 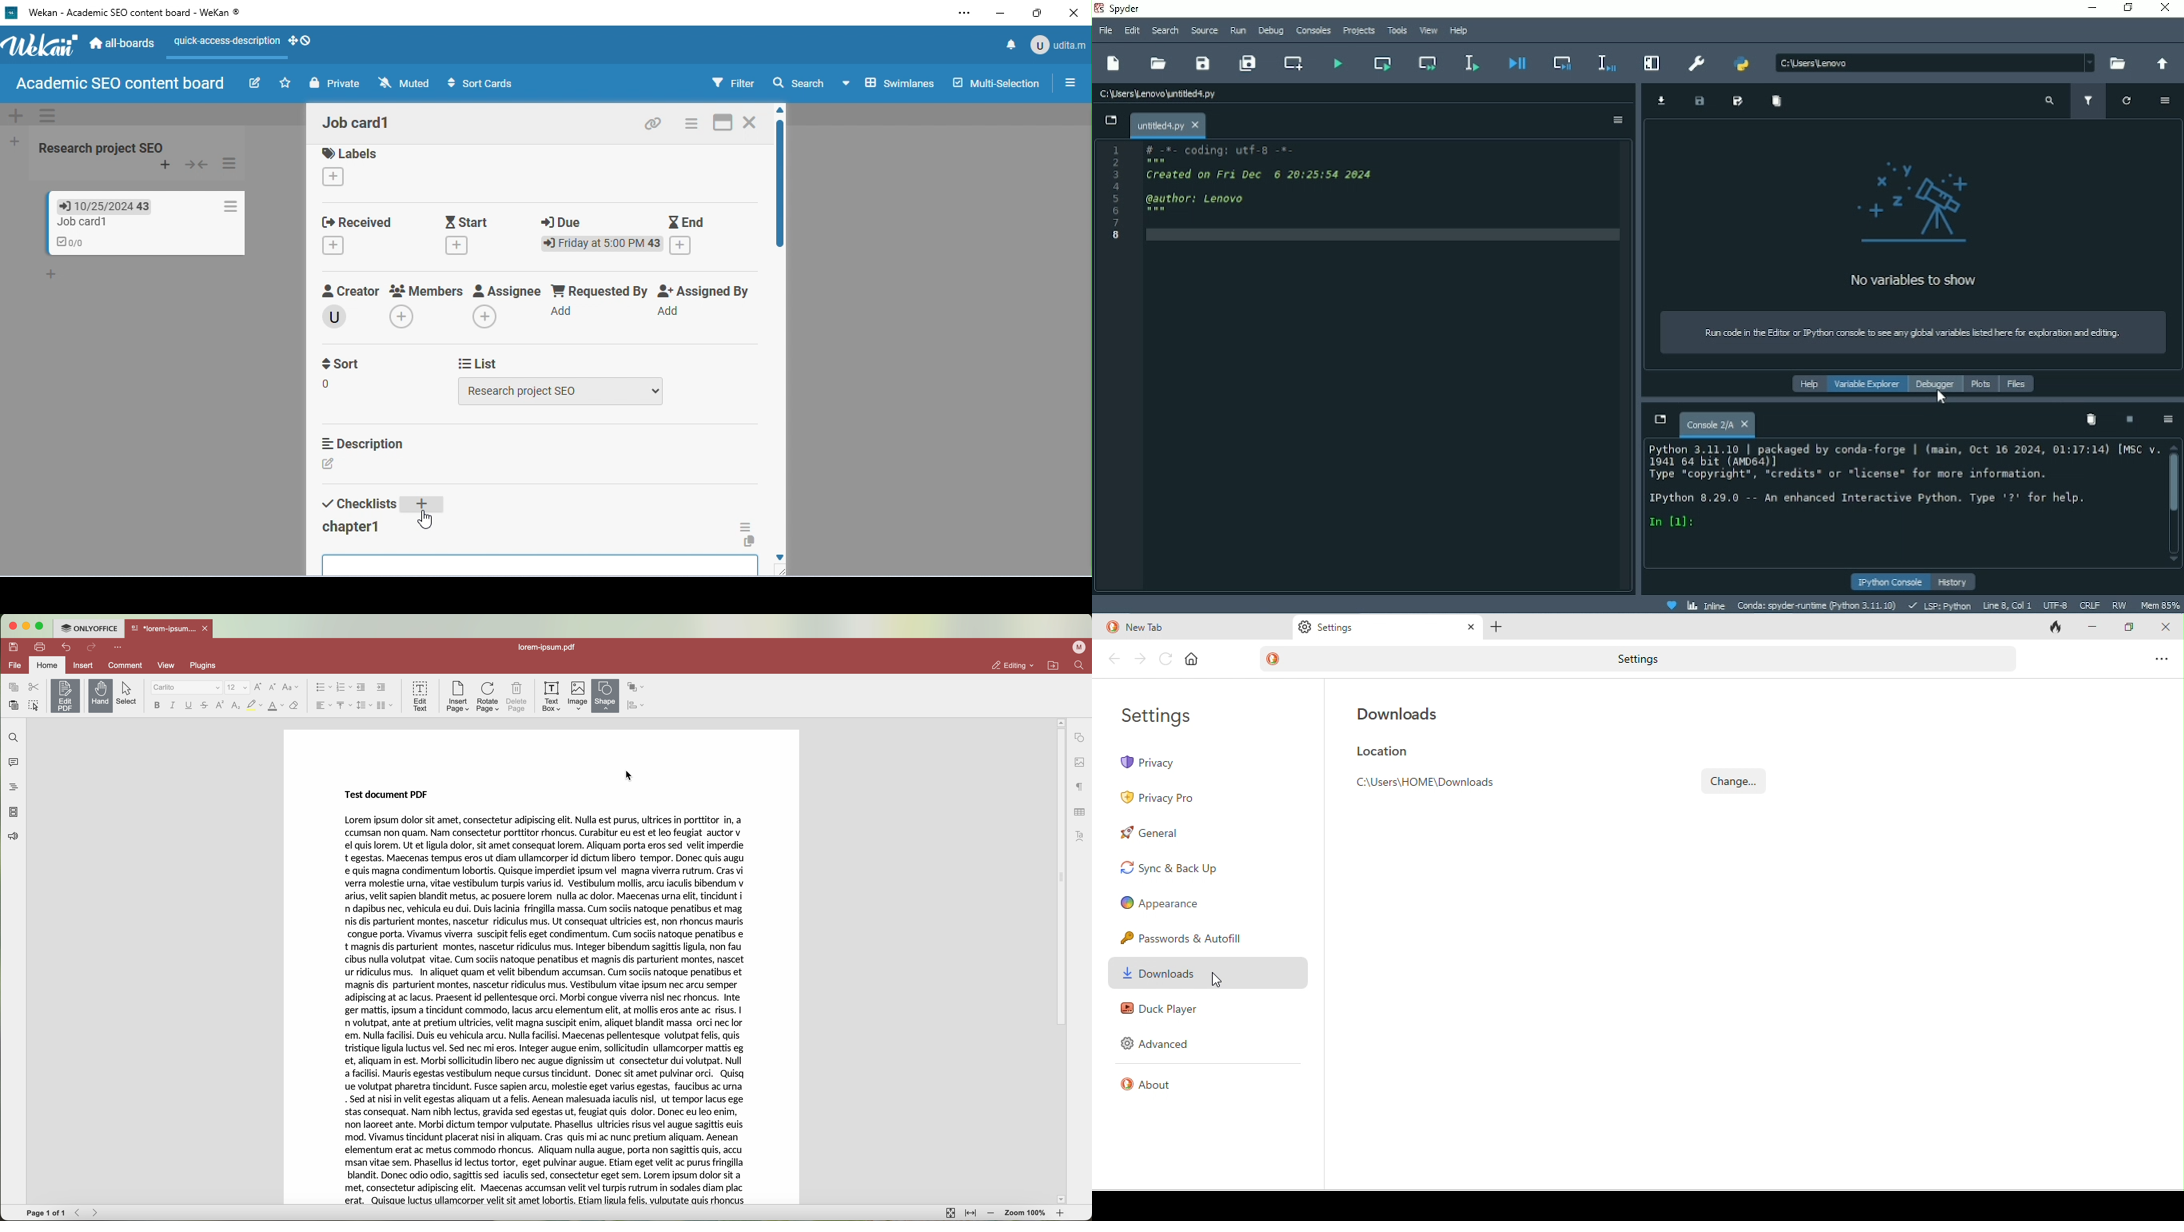 I want to click on home, so click(x=1192, y=660).